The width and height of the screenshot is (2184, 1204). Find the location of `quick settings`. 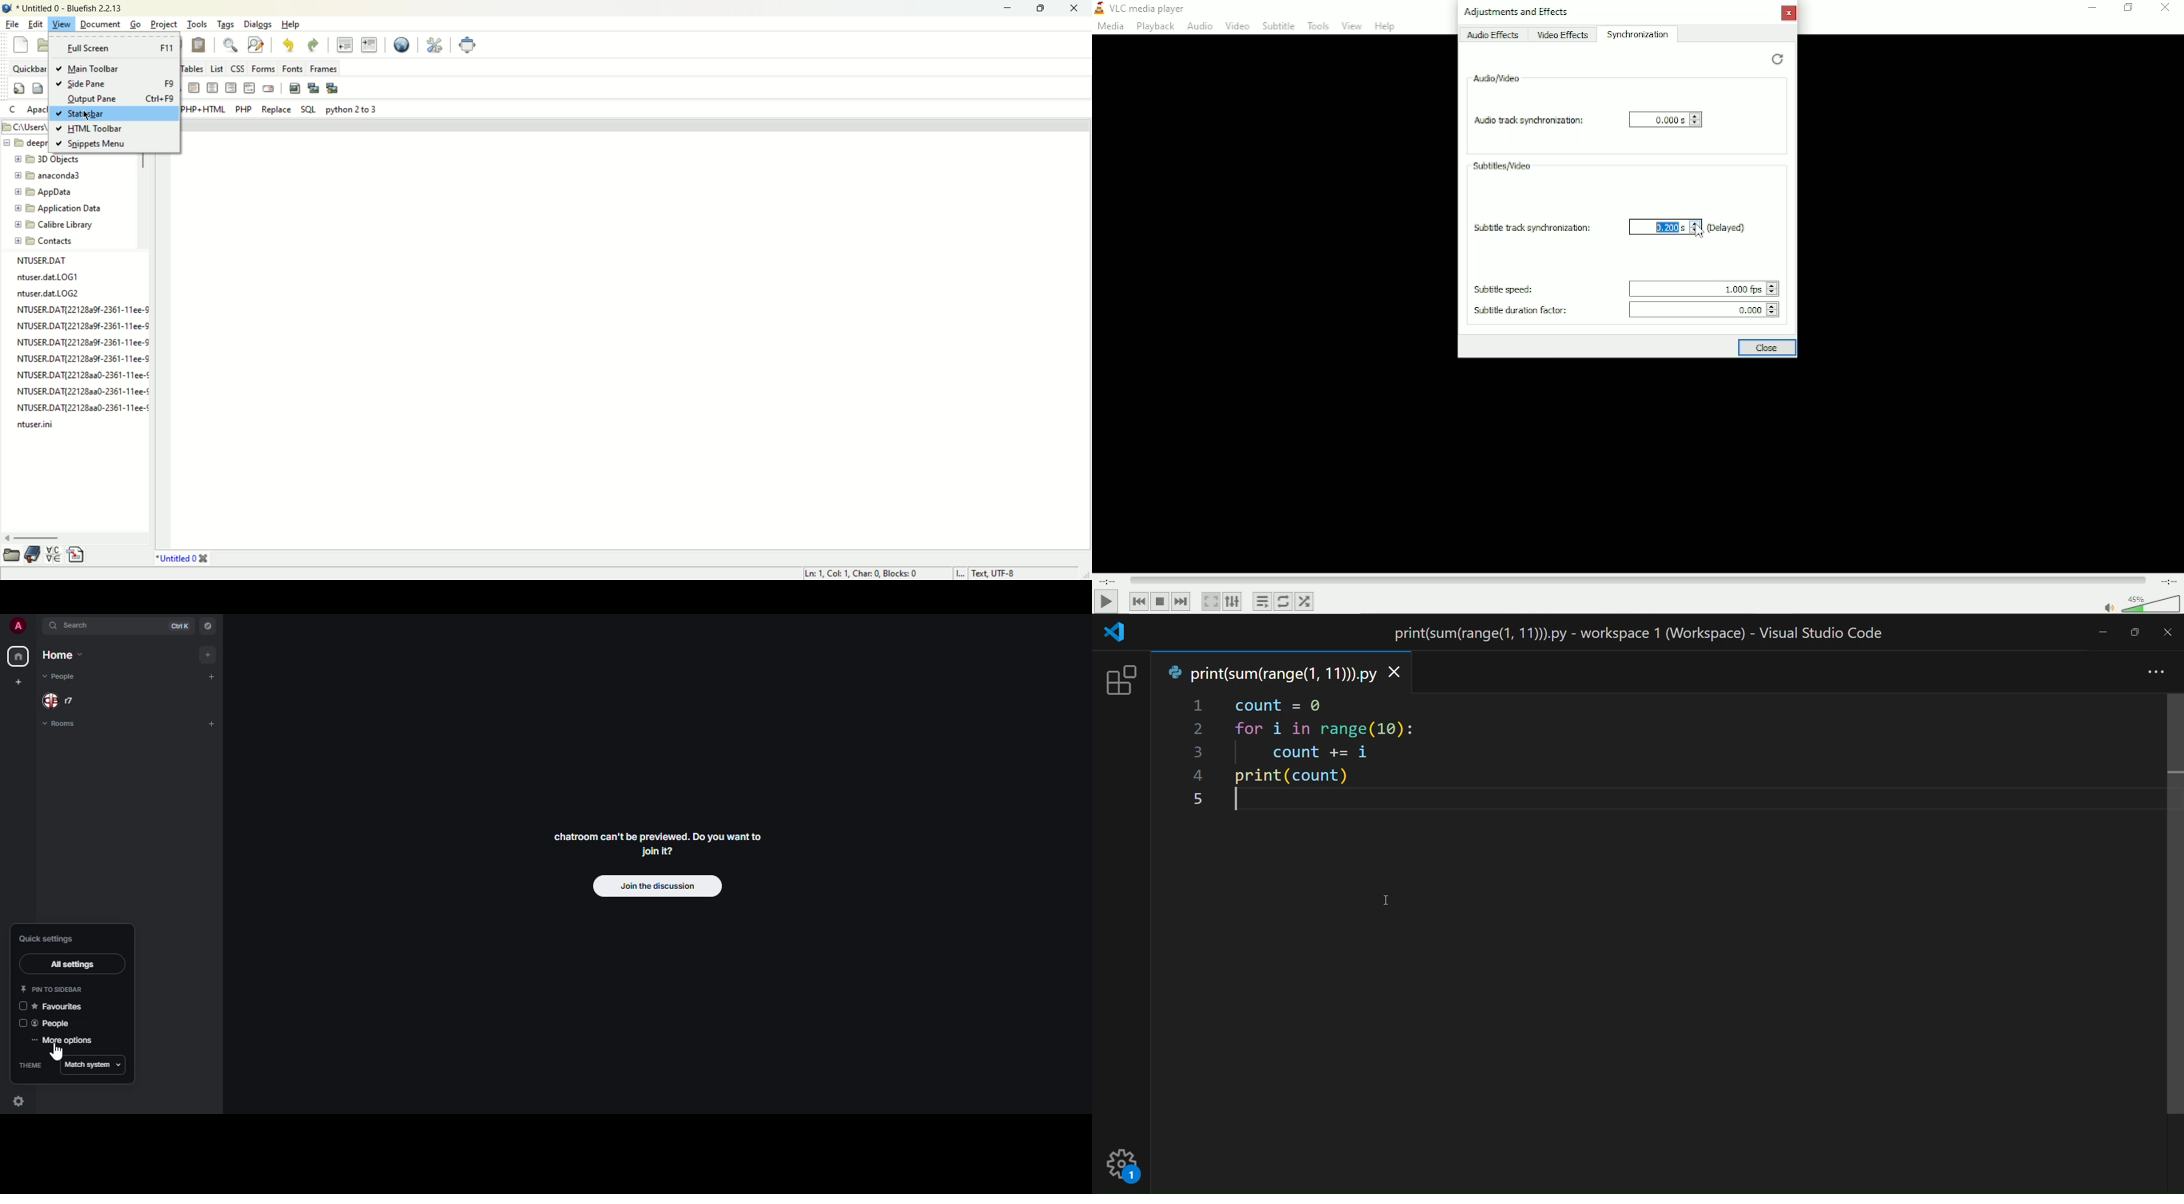

quick settings is located at coordinates (46, 939).